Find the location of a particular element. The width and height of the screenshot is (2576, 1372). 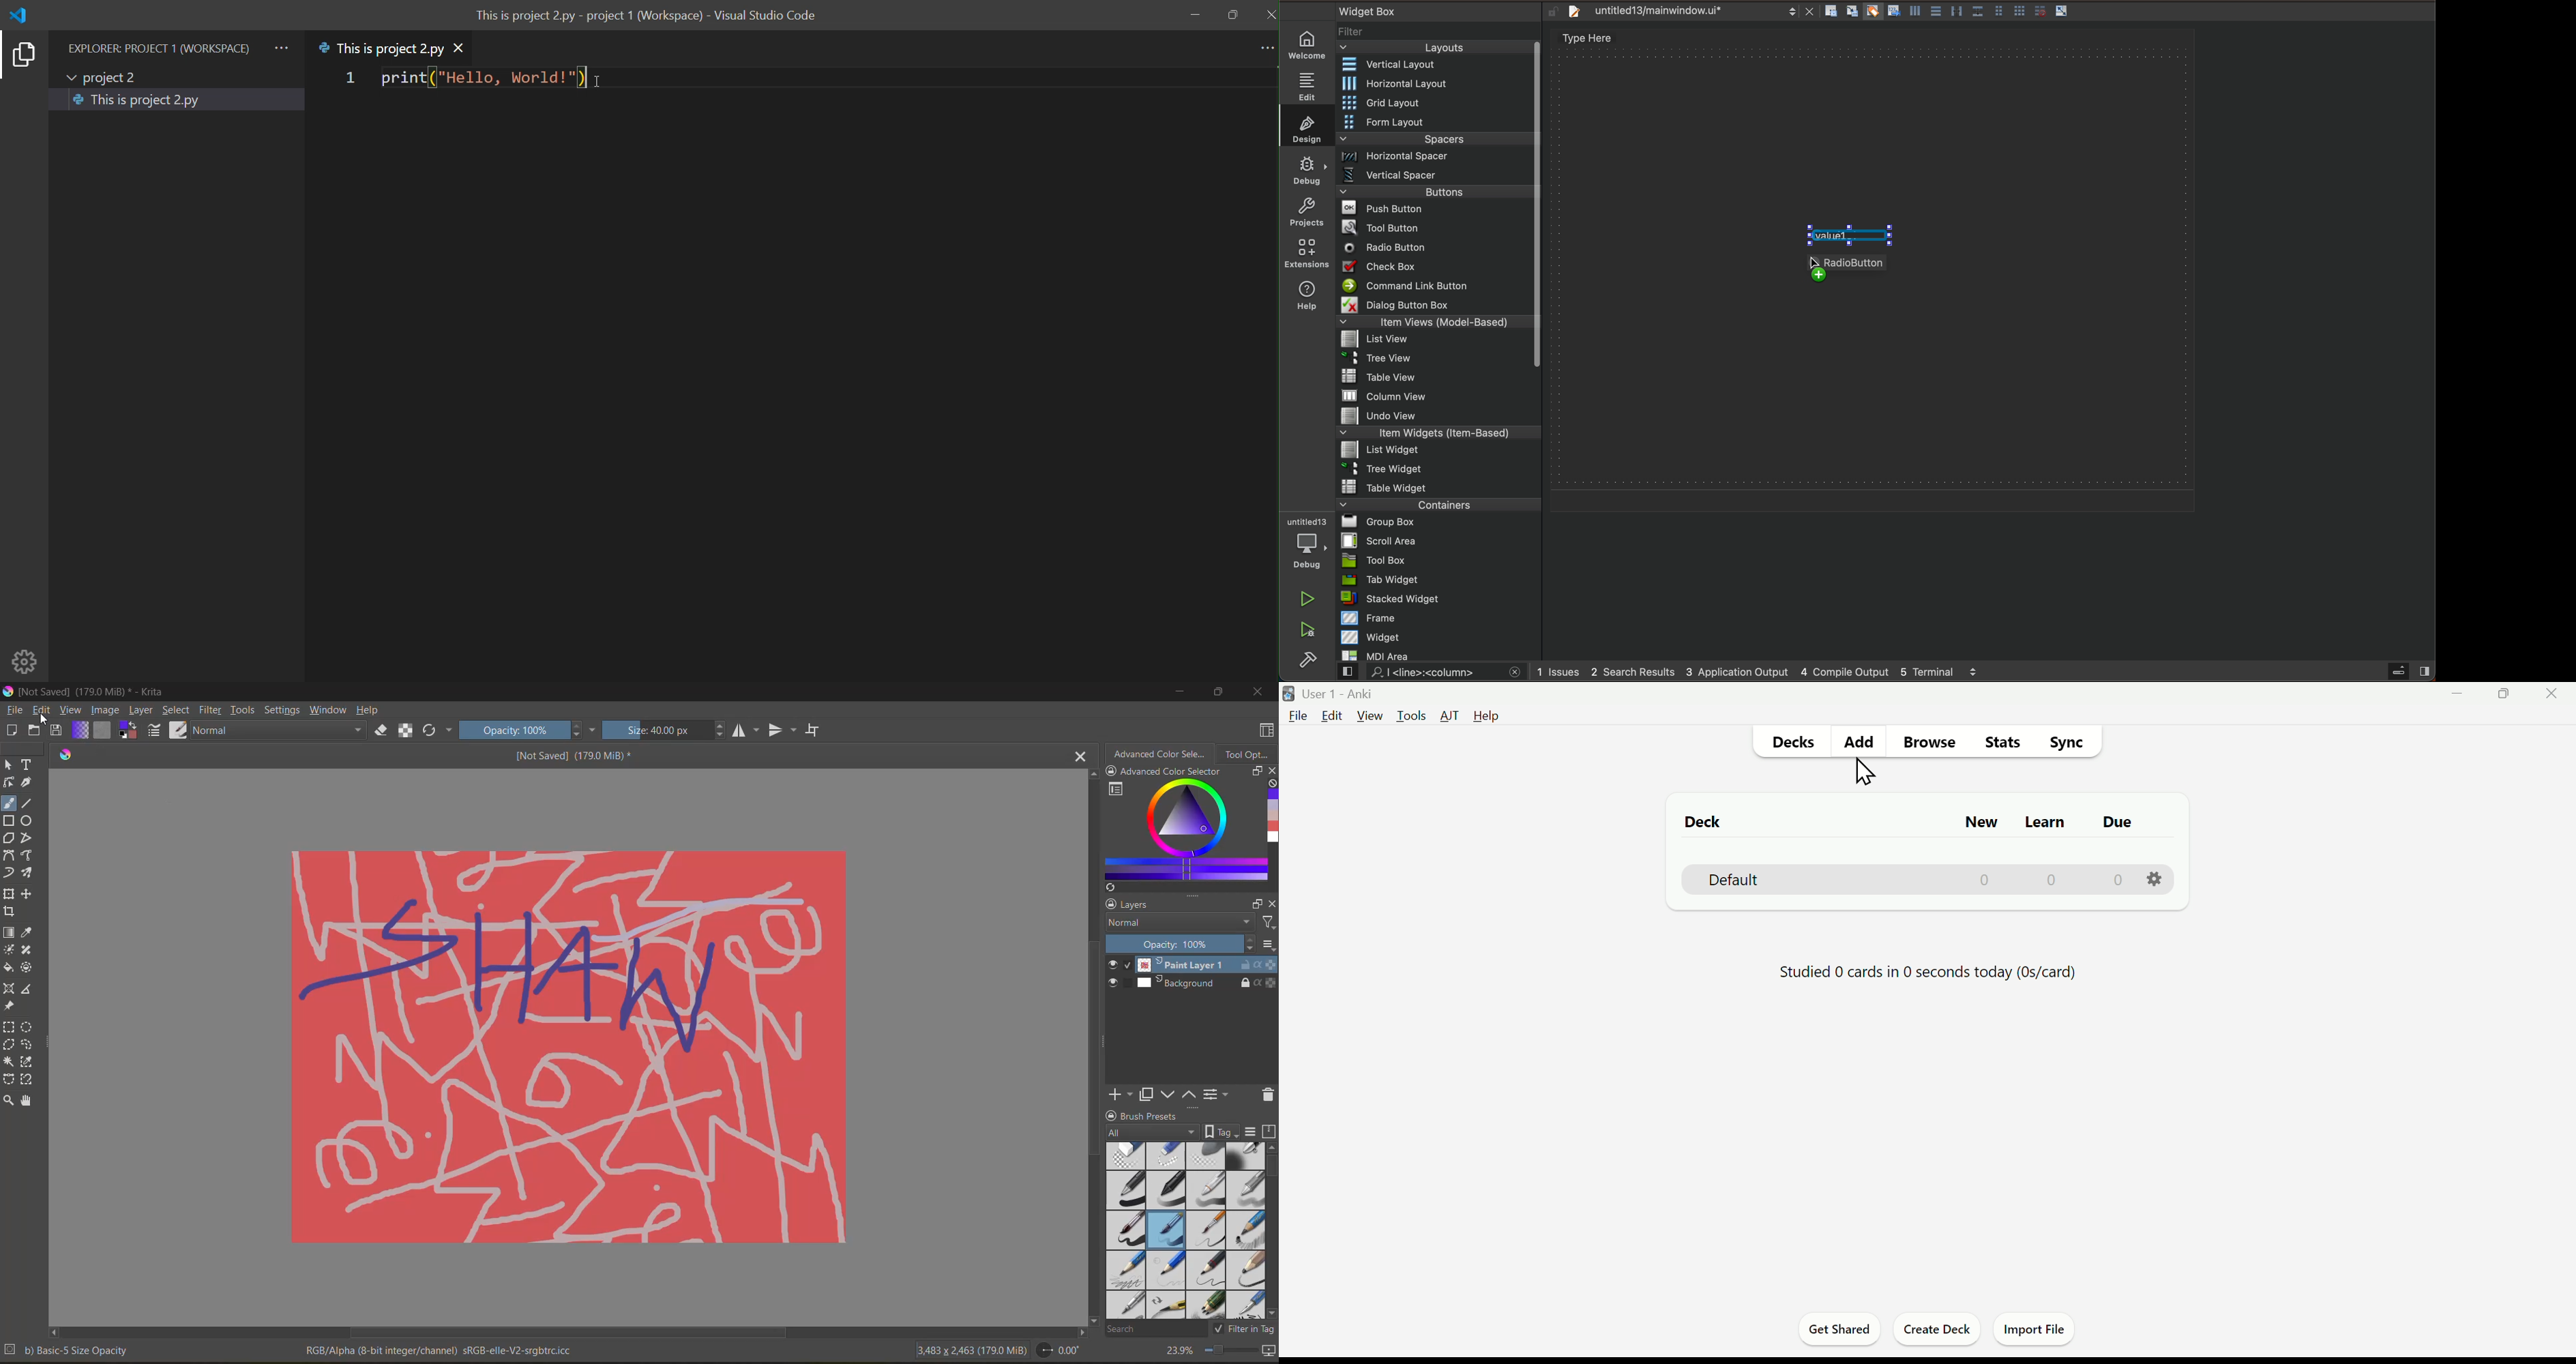

Add is located at coordinates (1859, 740).